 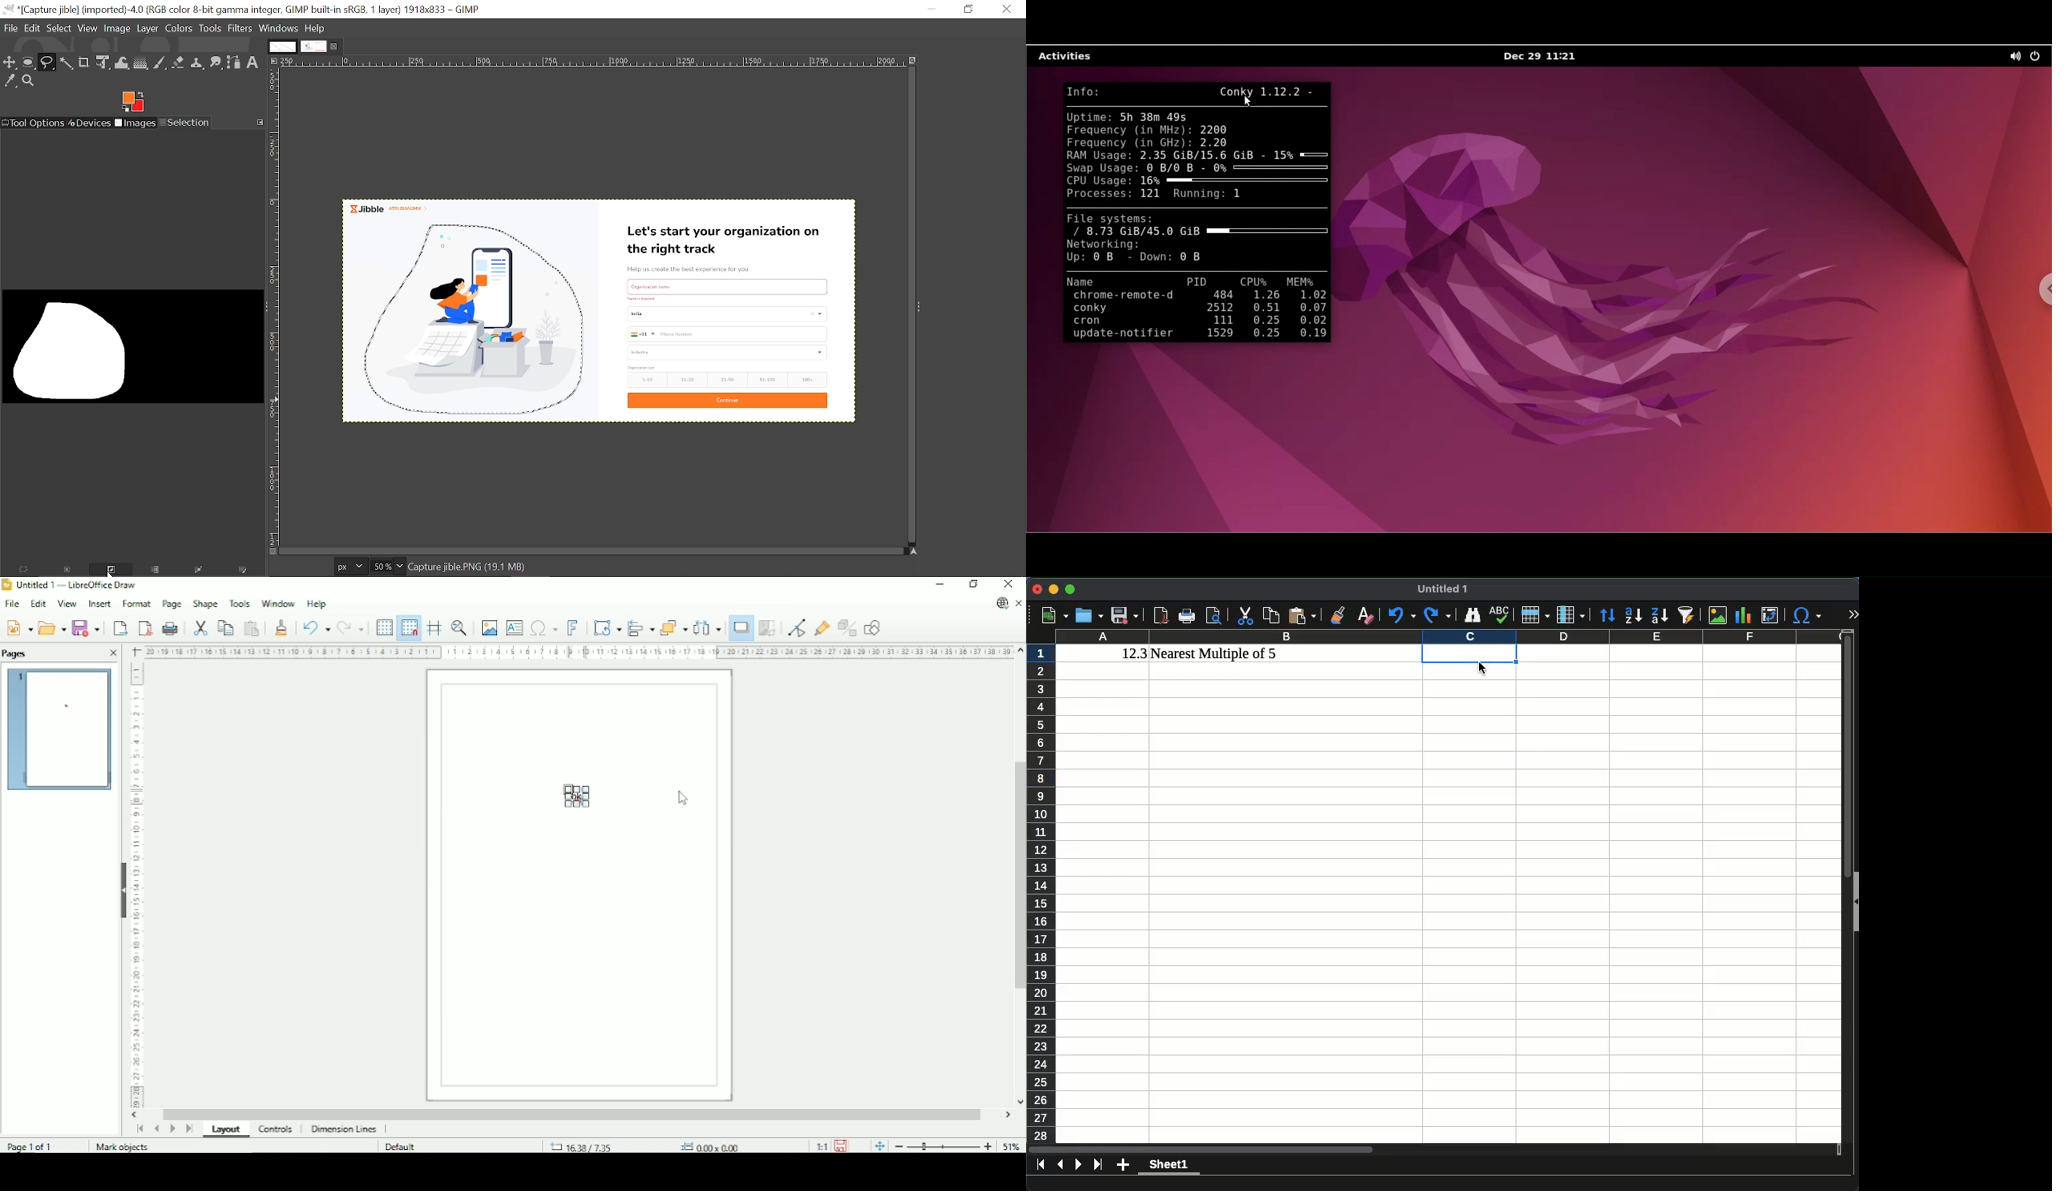 What do you see at coordinates (572, 627) in the screenshot?
I see `Insert fontwork text` at bounding box center [572, 627].